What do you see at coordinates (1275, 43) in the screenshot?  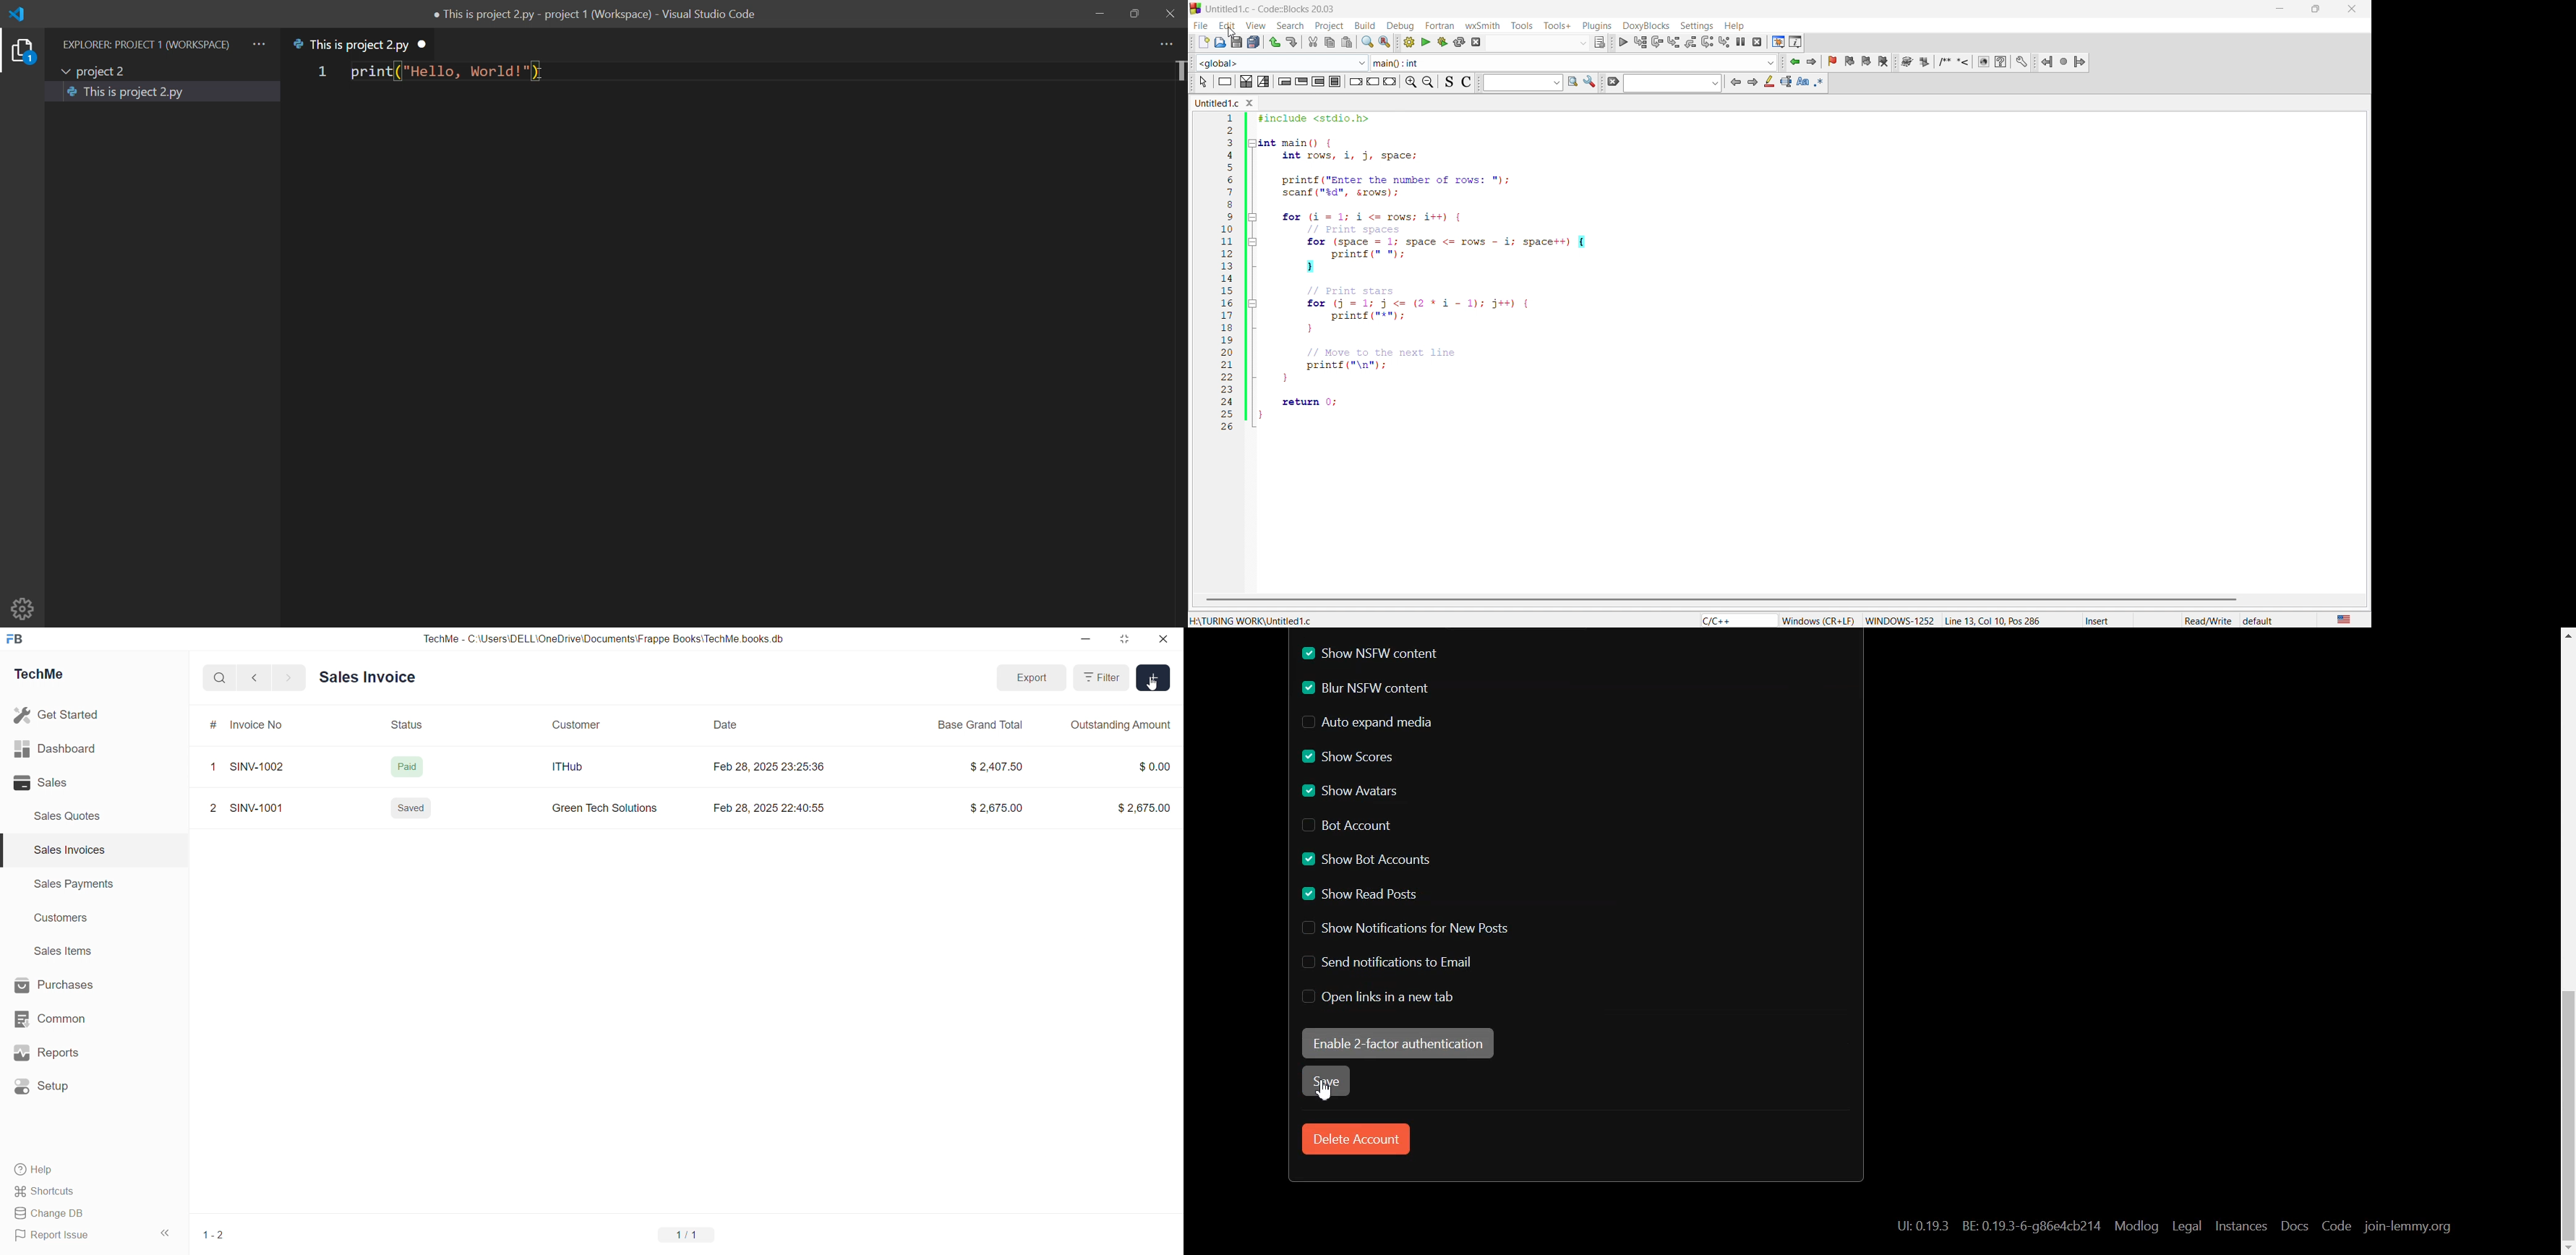 I see `undo` at bounding box center [1275, 43].